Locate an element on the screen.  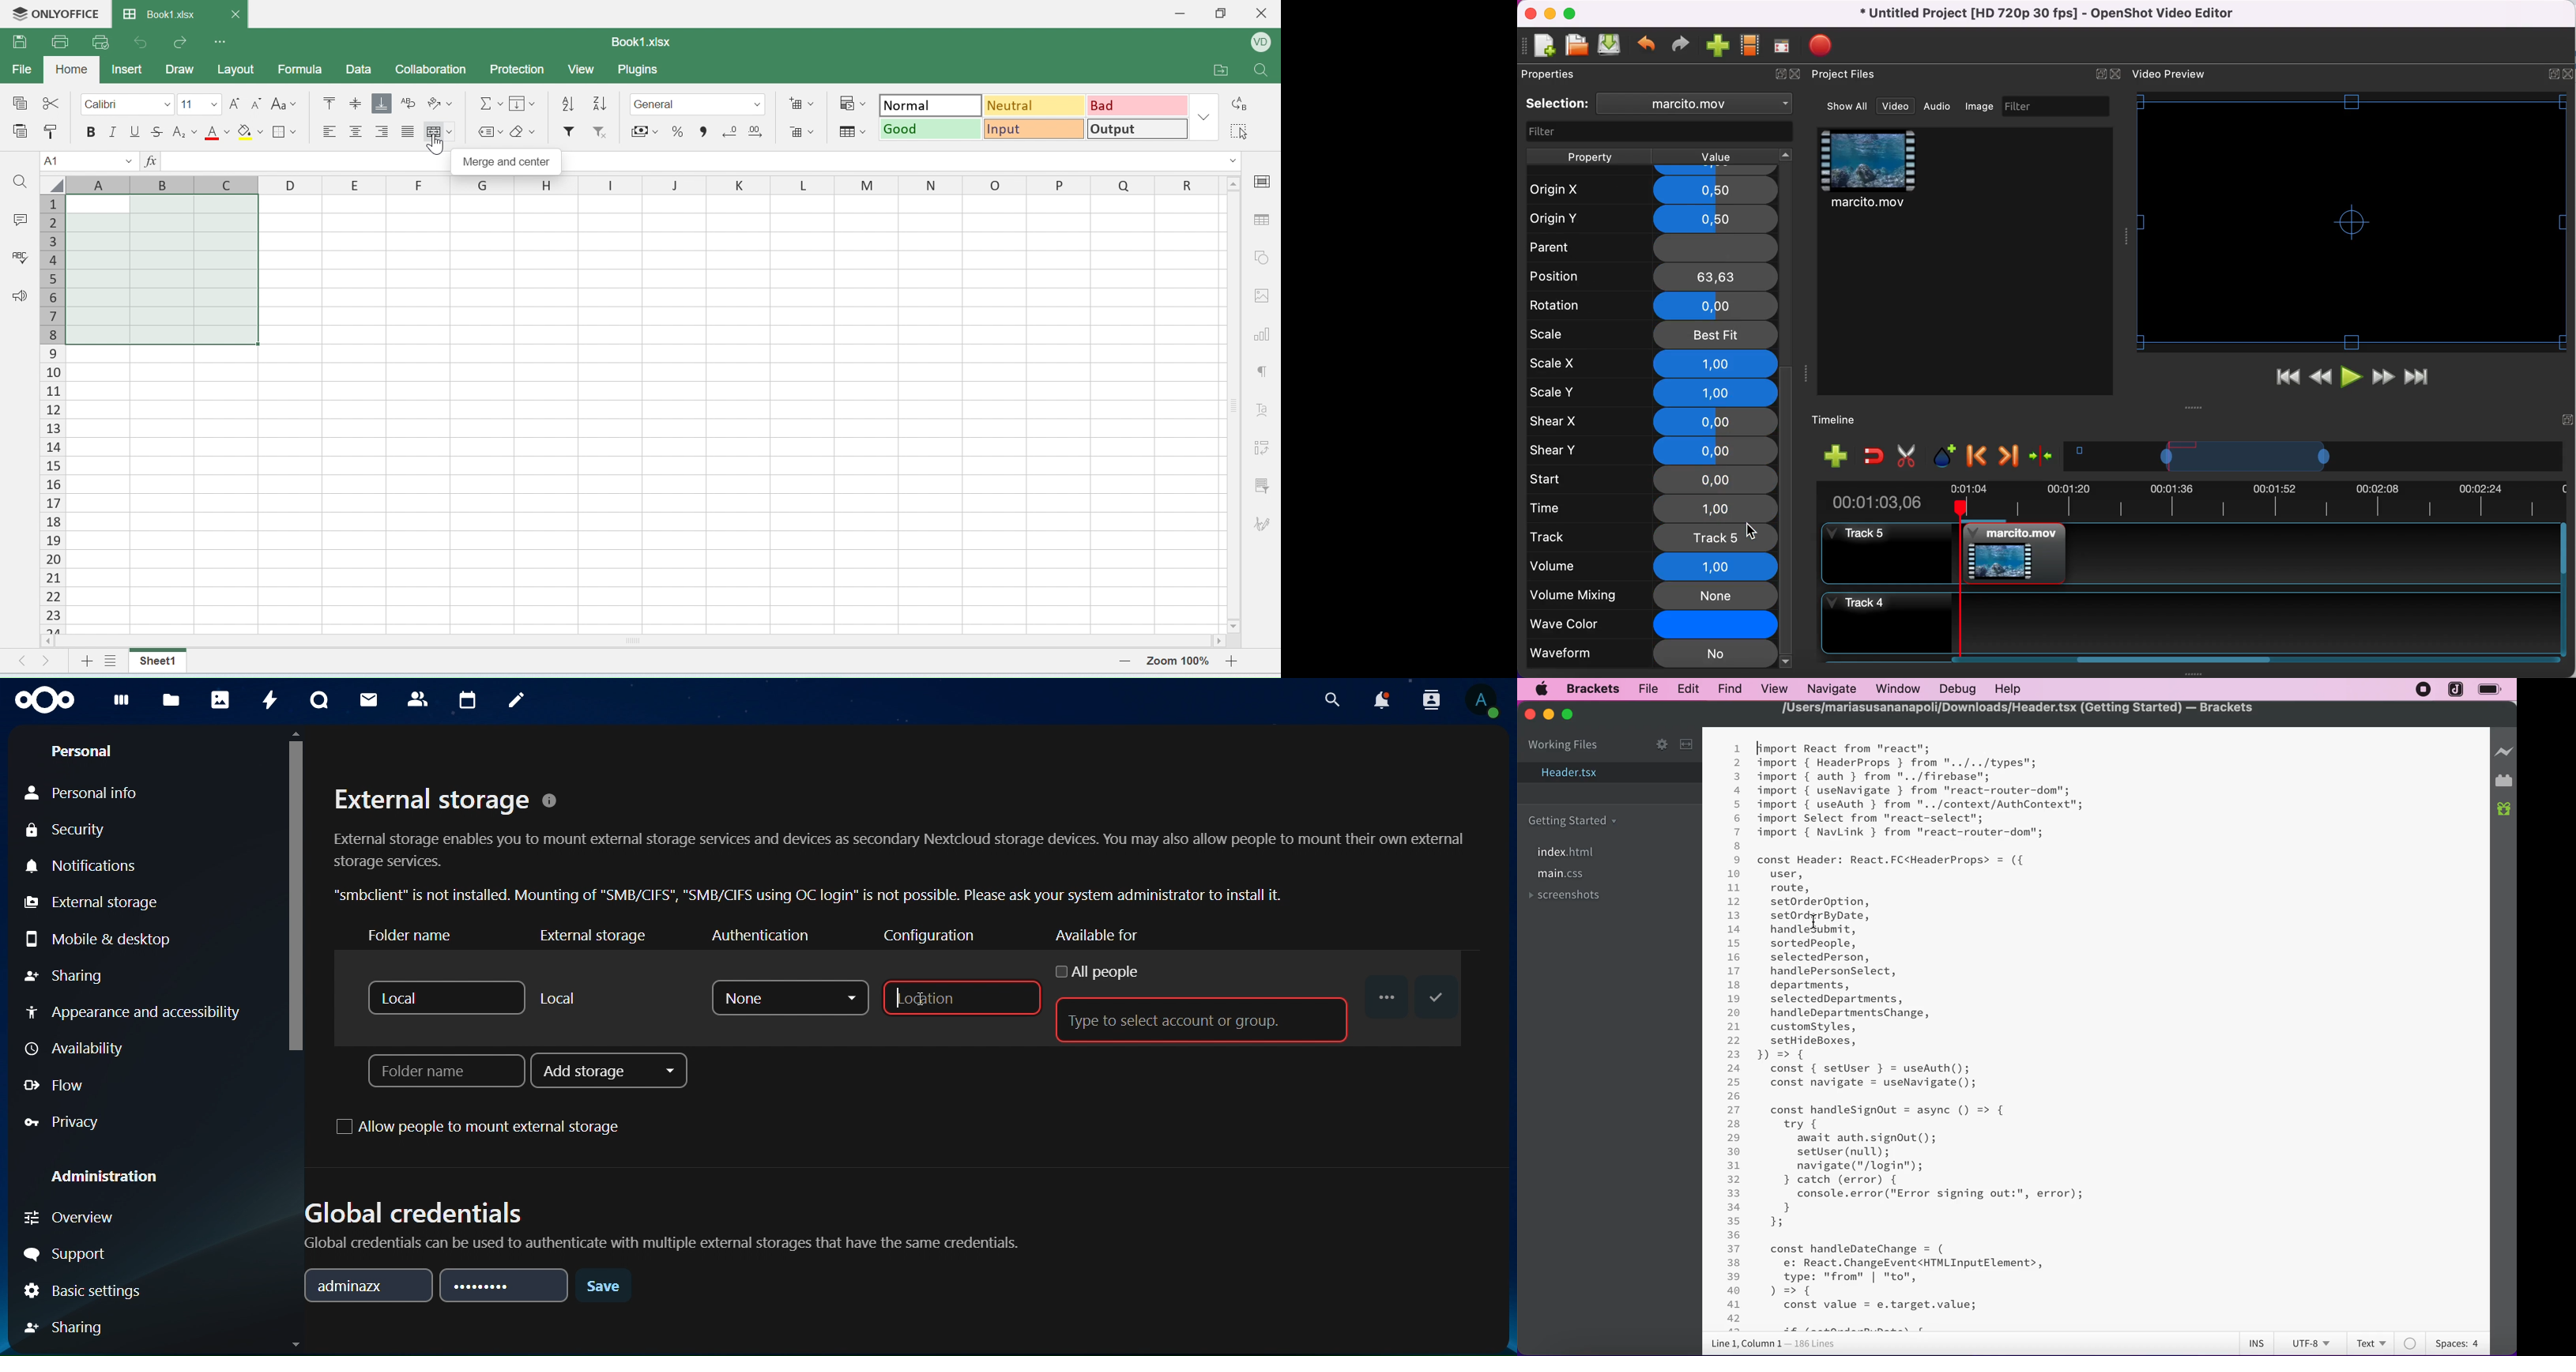
16 is located at coordinates (1734, 957).